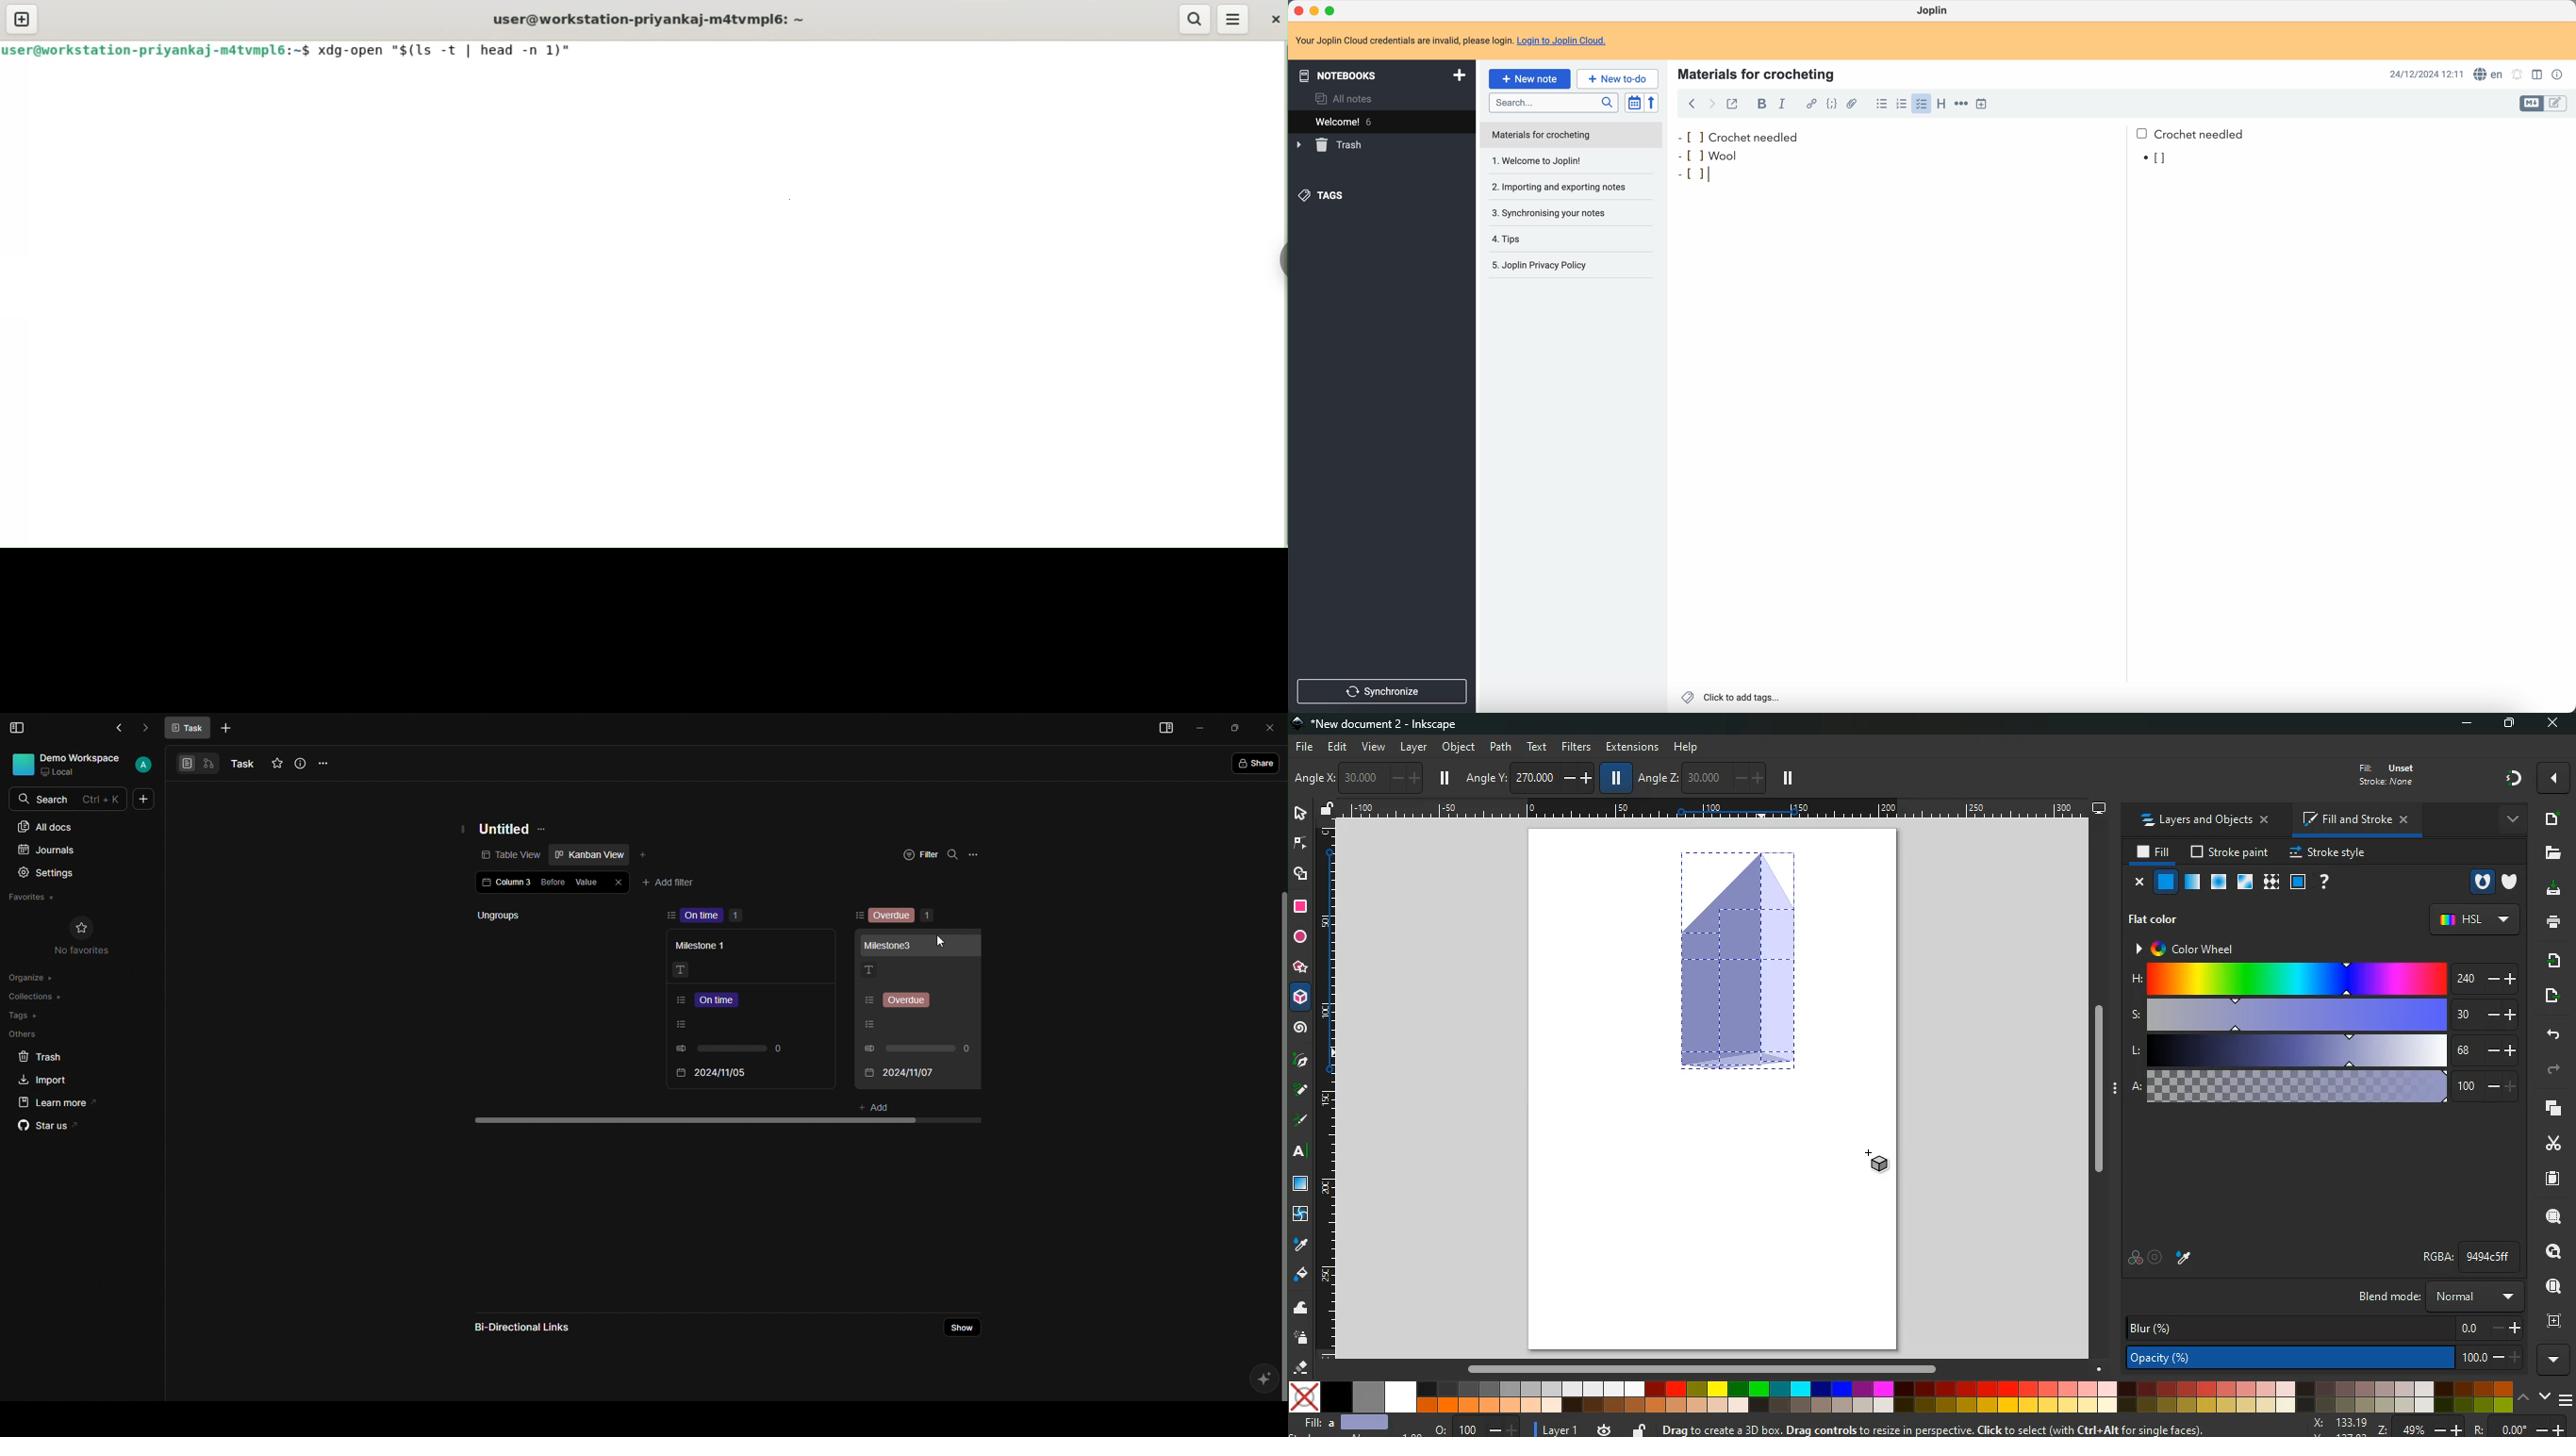 This screenshot has height=1456, width=2576. What do you see at coordinates (1325, 1090) in the screenshot?
I see `Ruler` at bounding box center [1325, 1090].